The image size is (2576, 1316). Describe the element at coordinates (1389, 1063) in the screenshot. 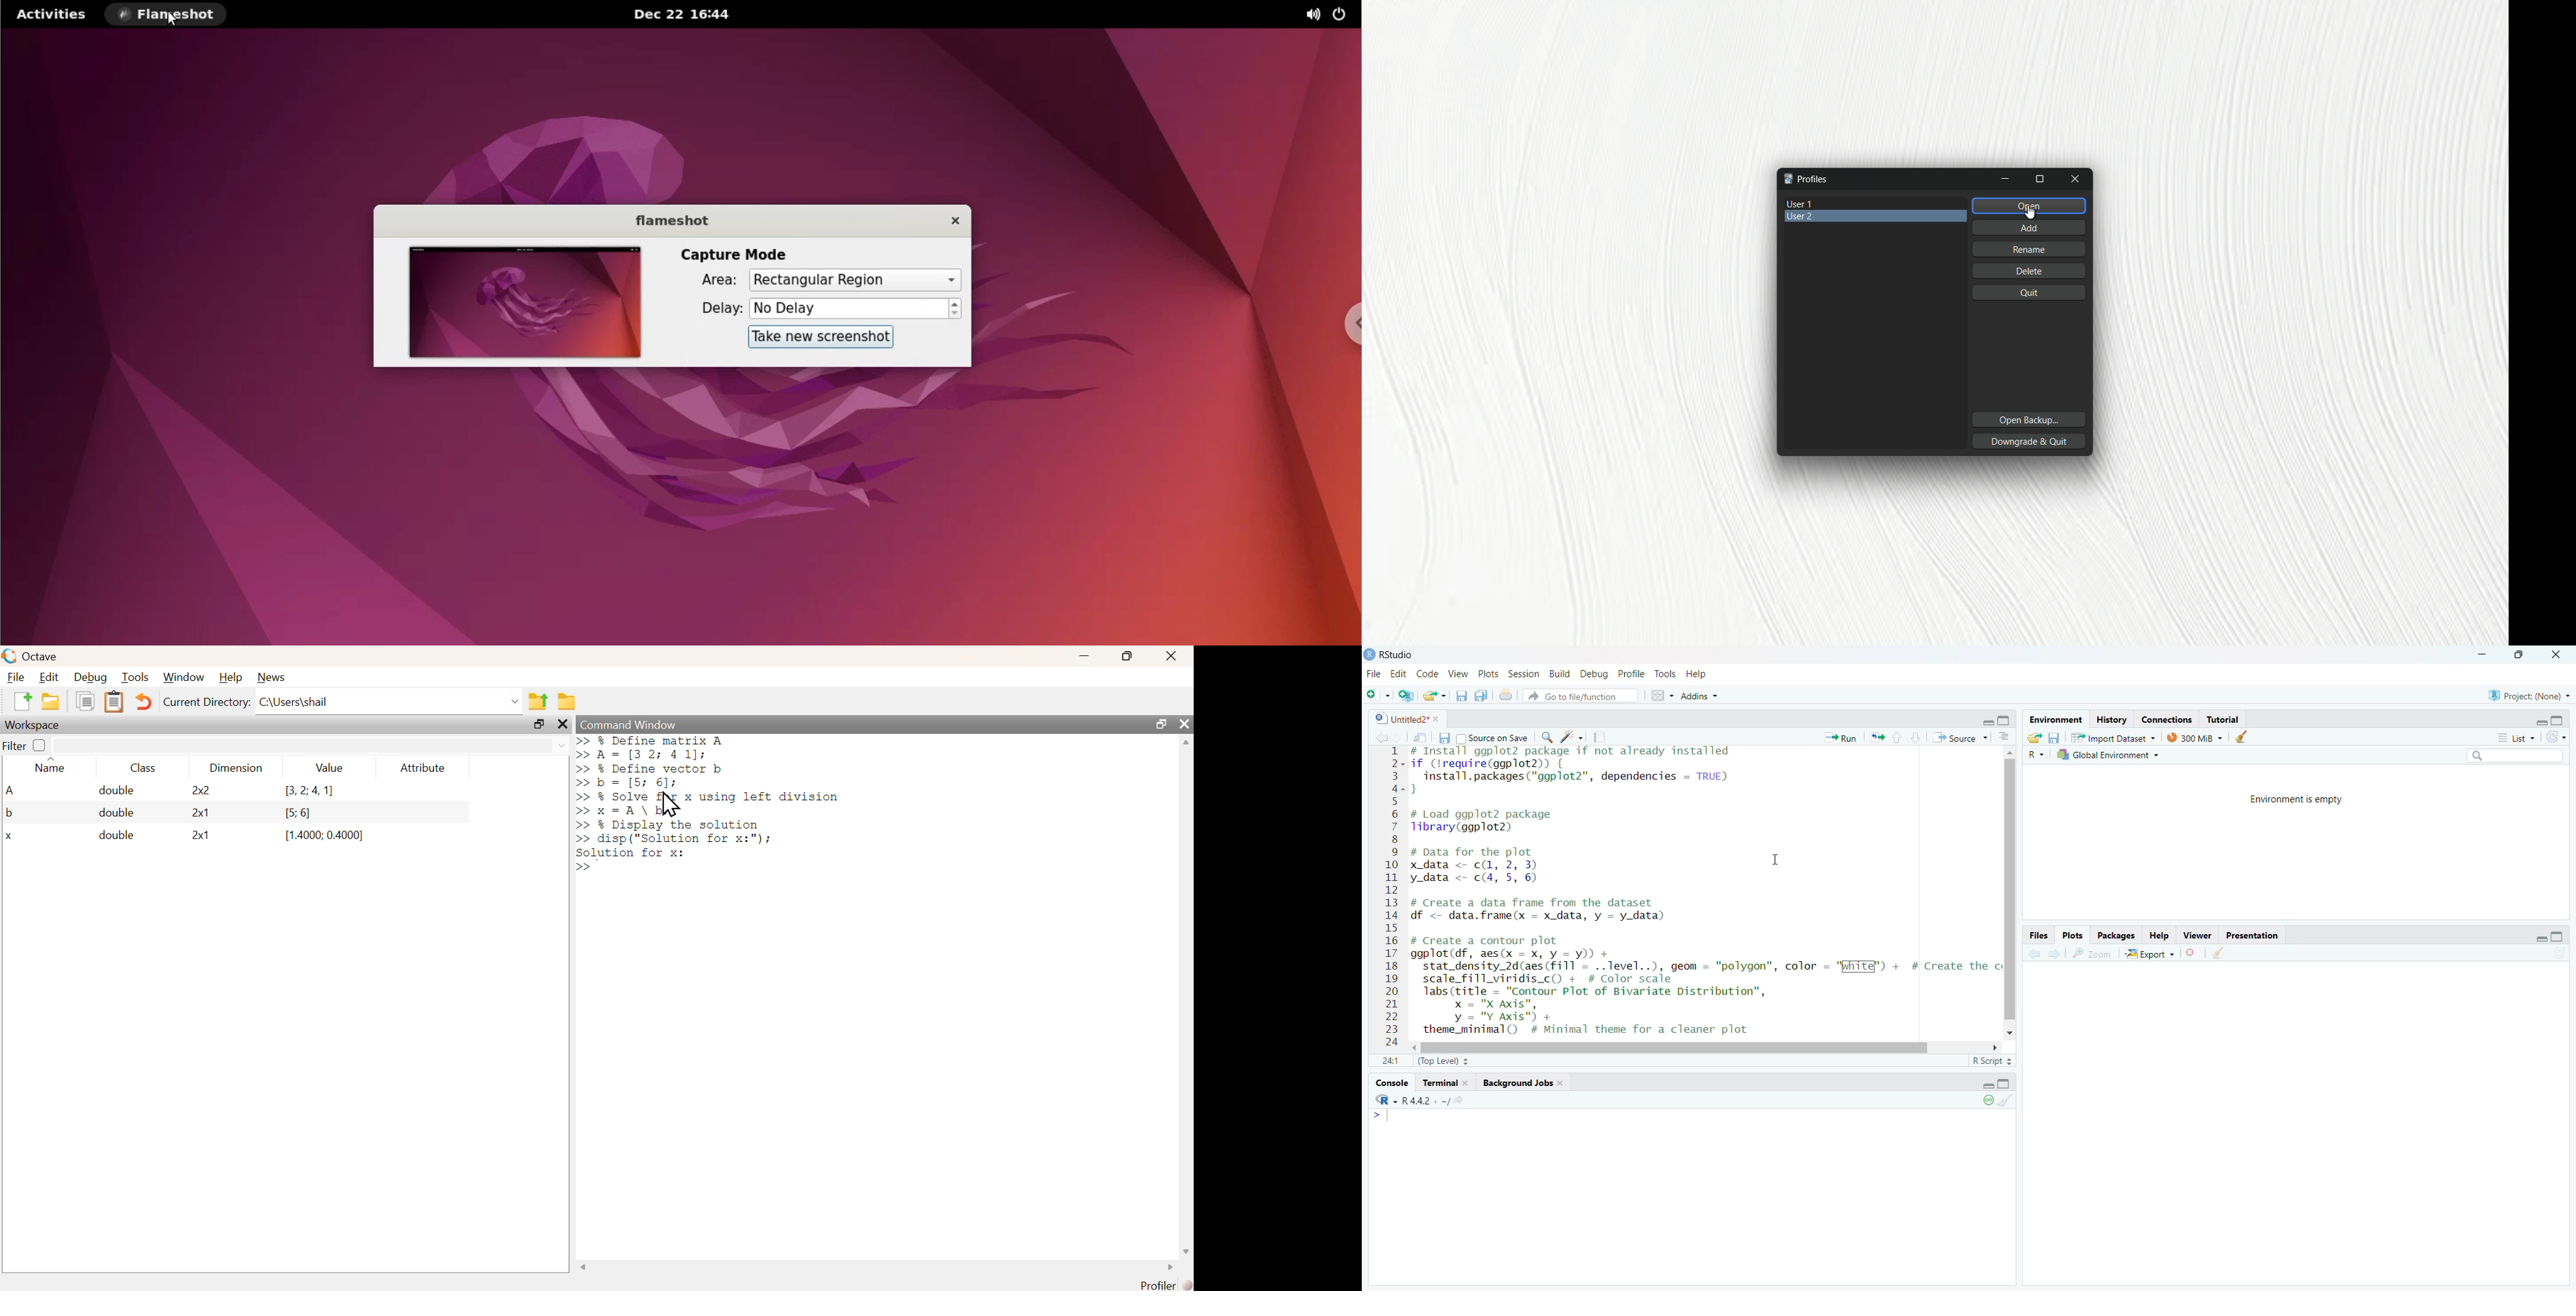

I see `1:1` at that location.